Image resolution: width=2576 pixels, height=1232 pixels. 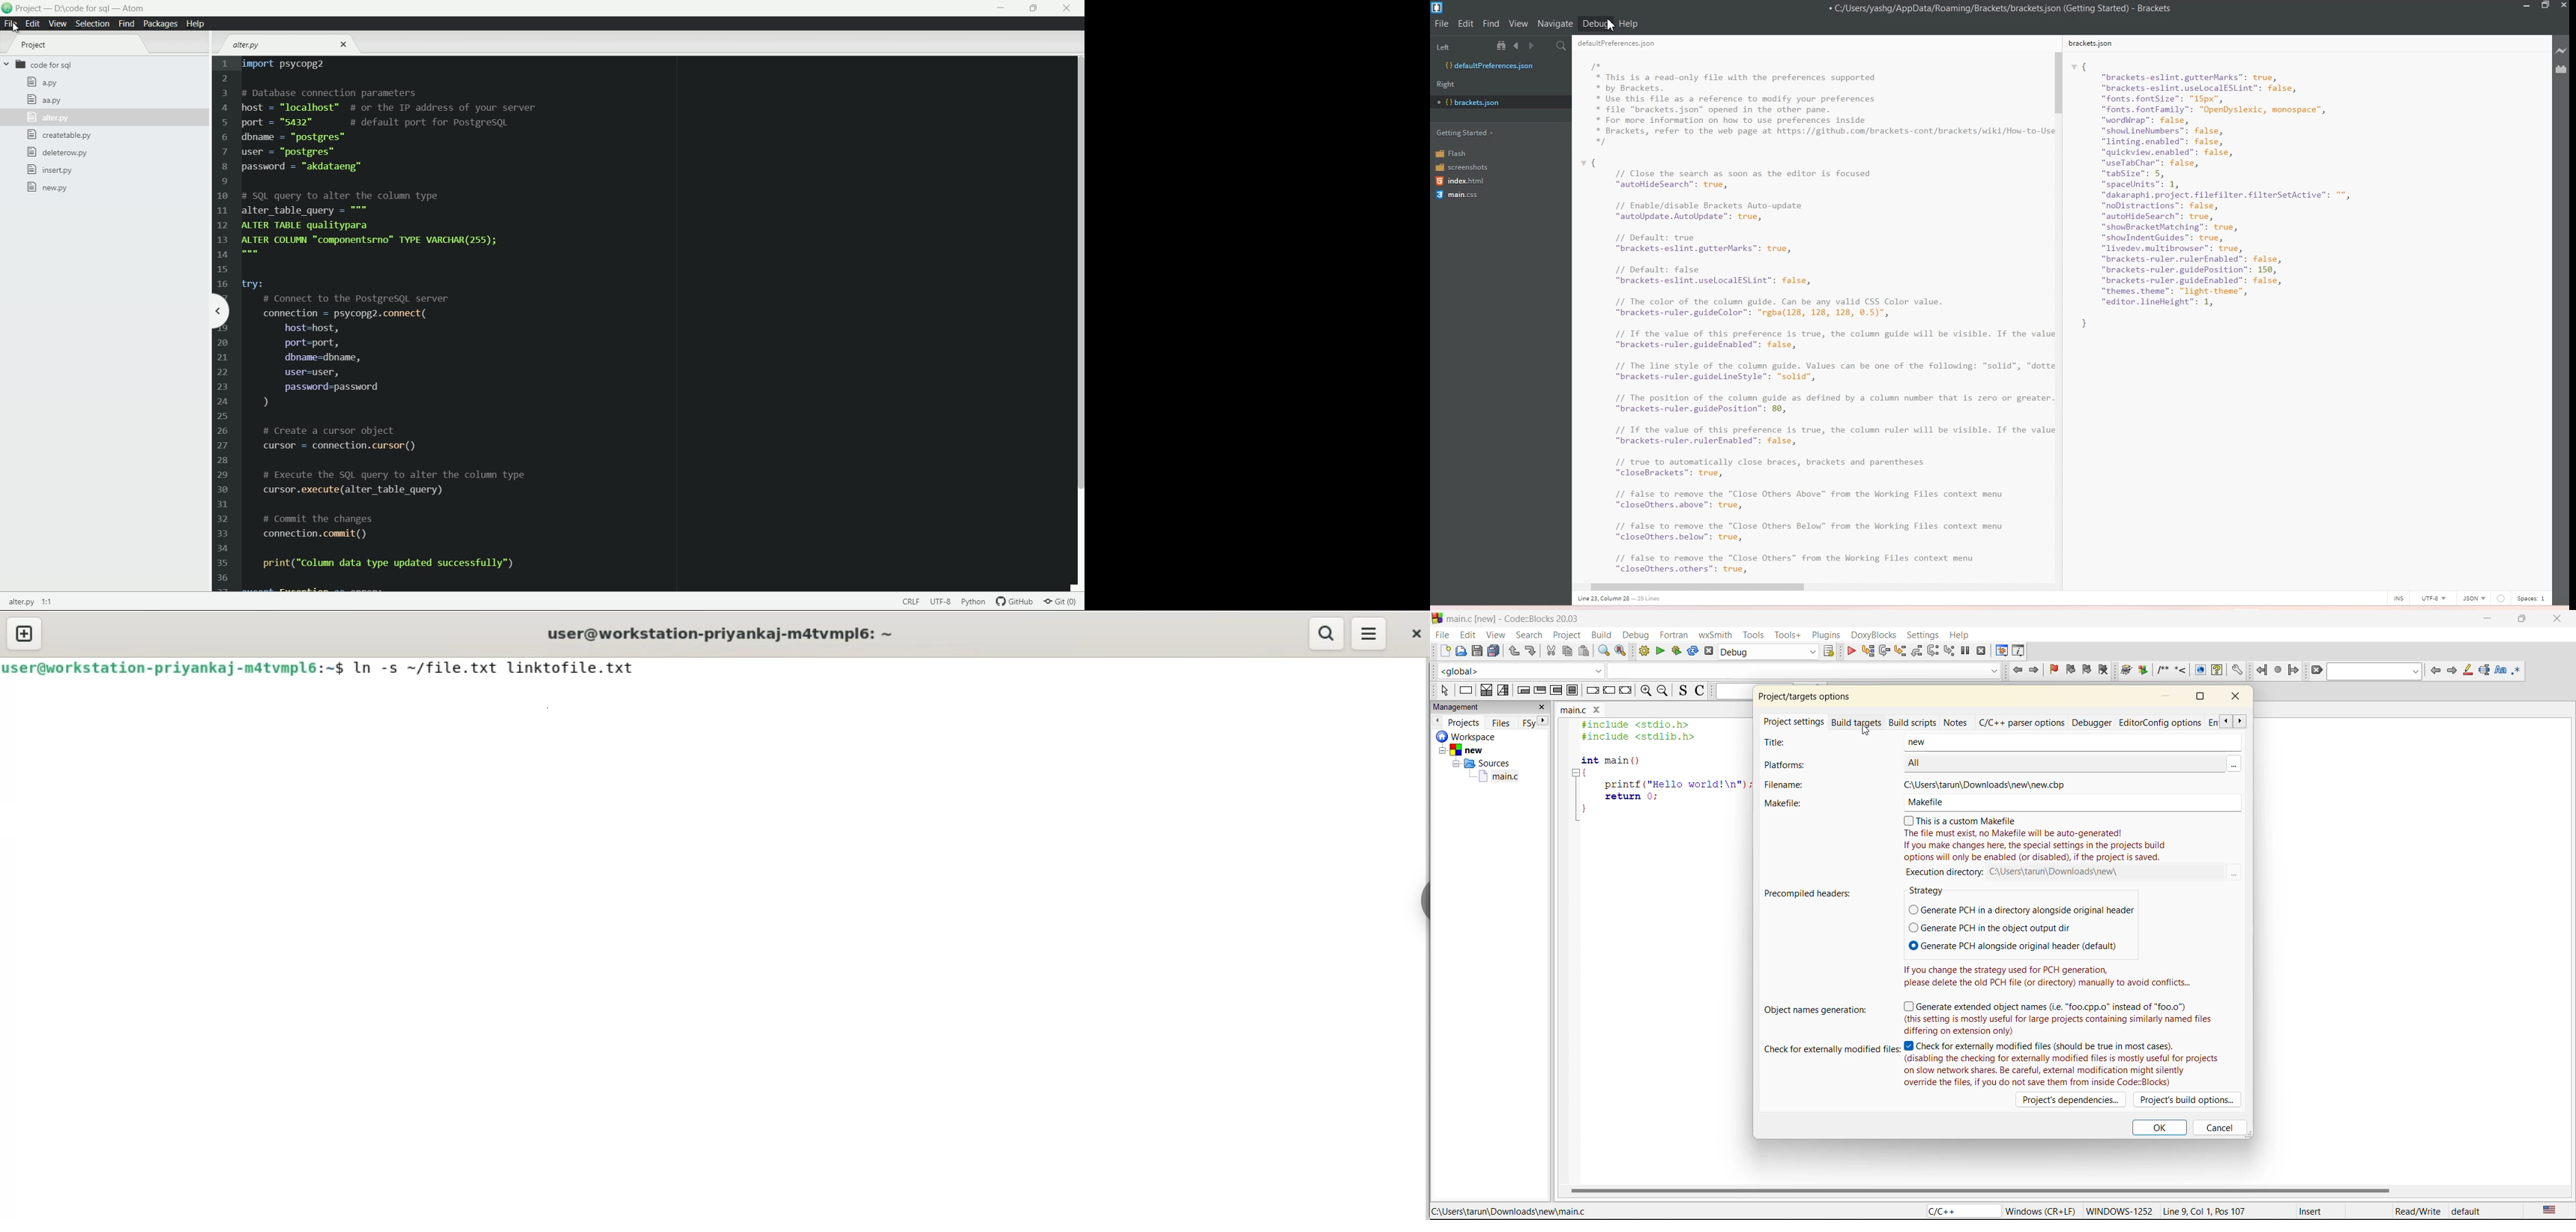 I want to click on abort, so click(x=1708, y=652).